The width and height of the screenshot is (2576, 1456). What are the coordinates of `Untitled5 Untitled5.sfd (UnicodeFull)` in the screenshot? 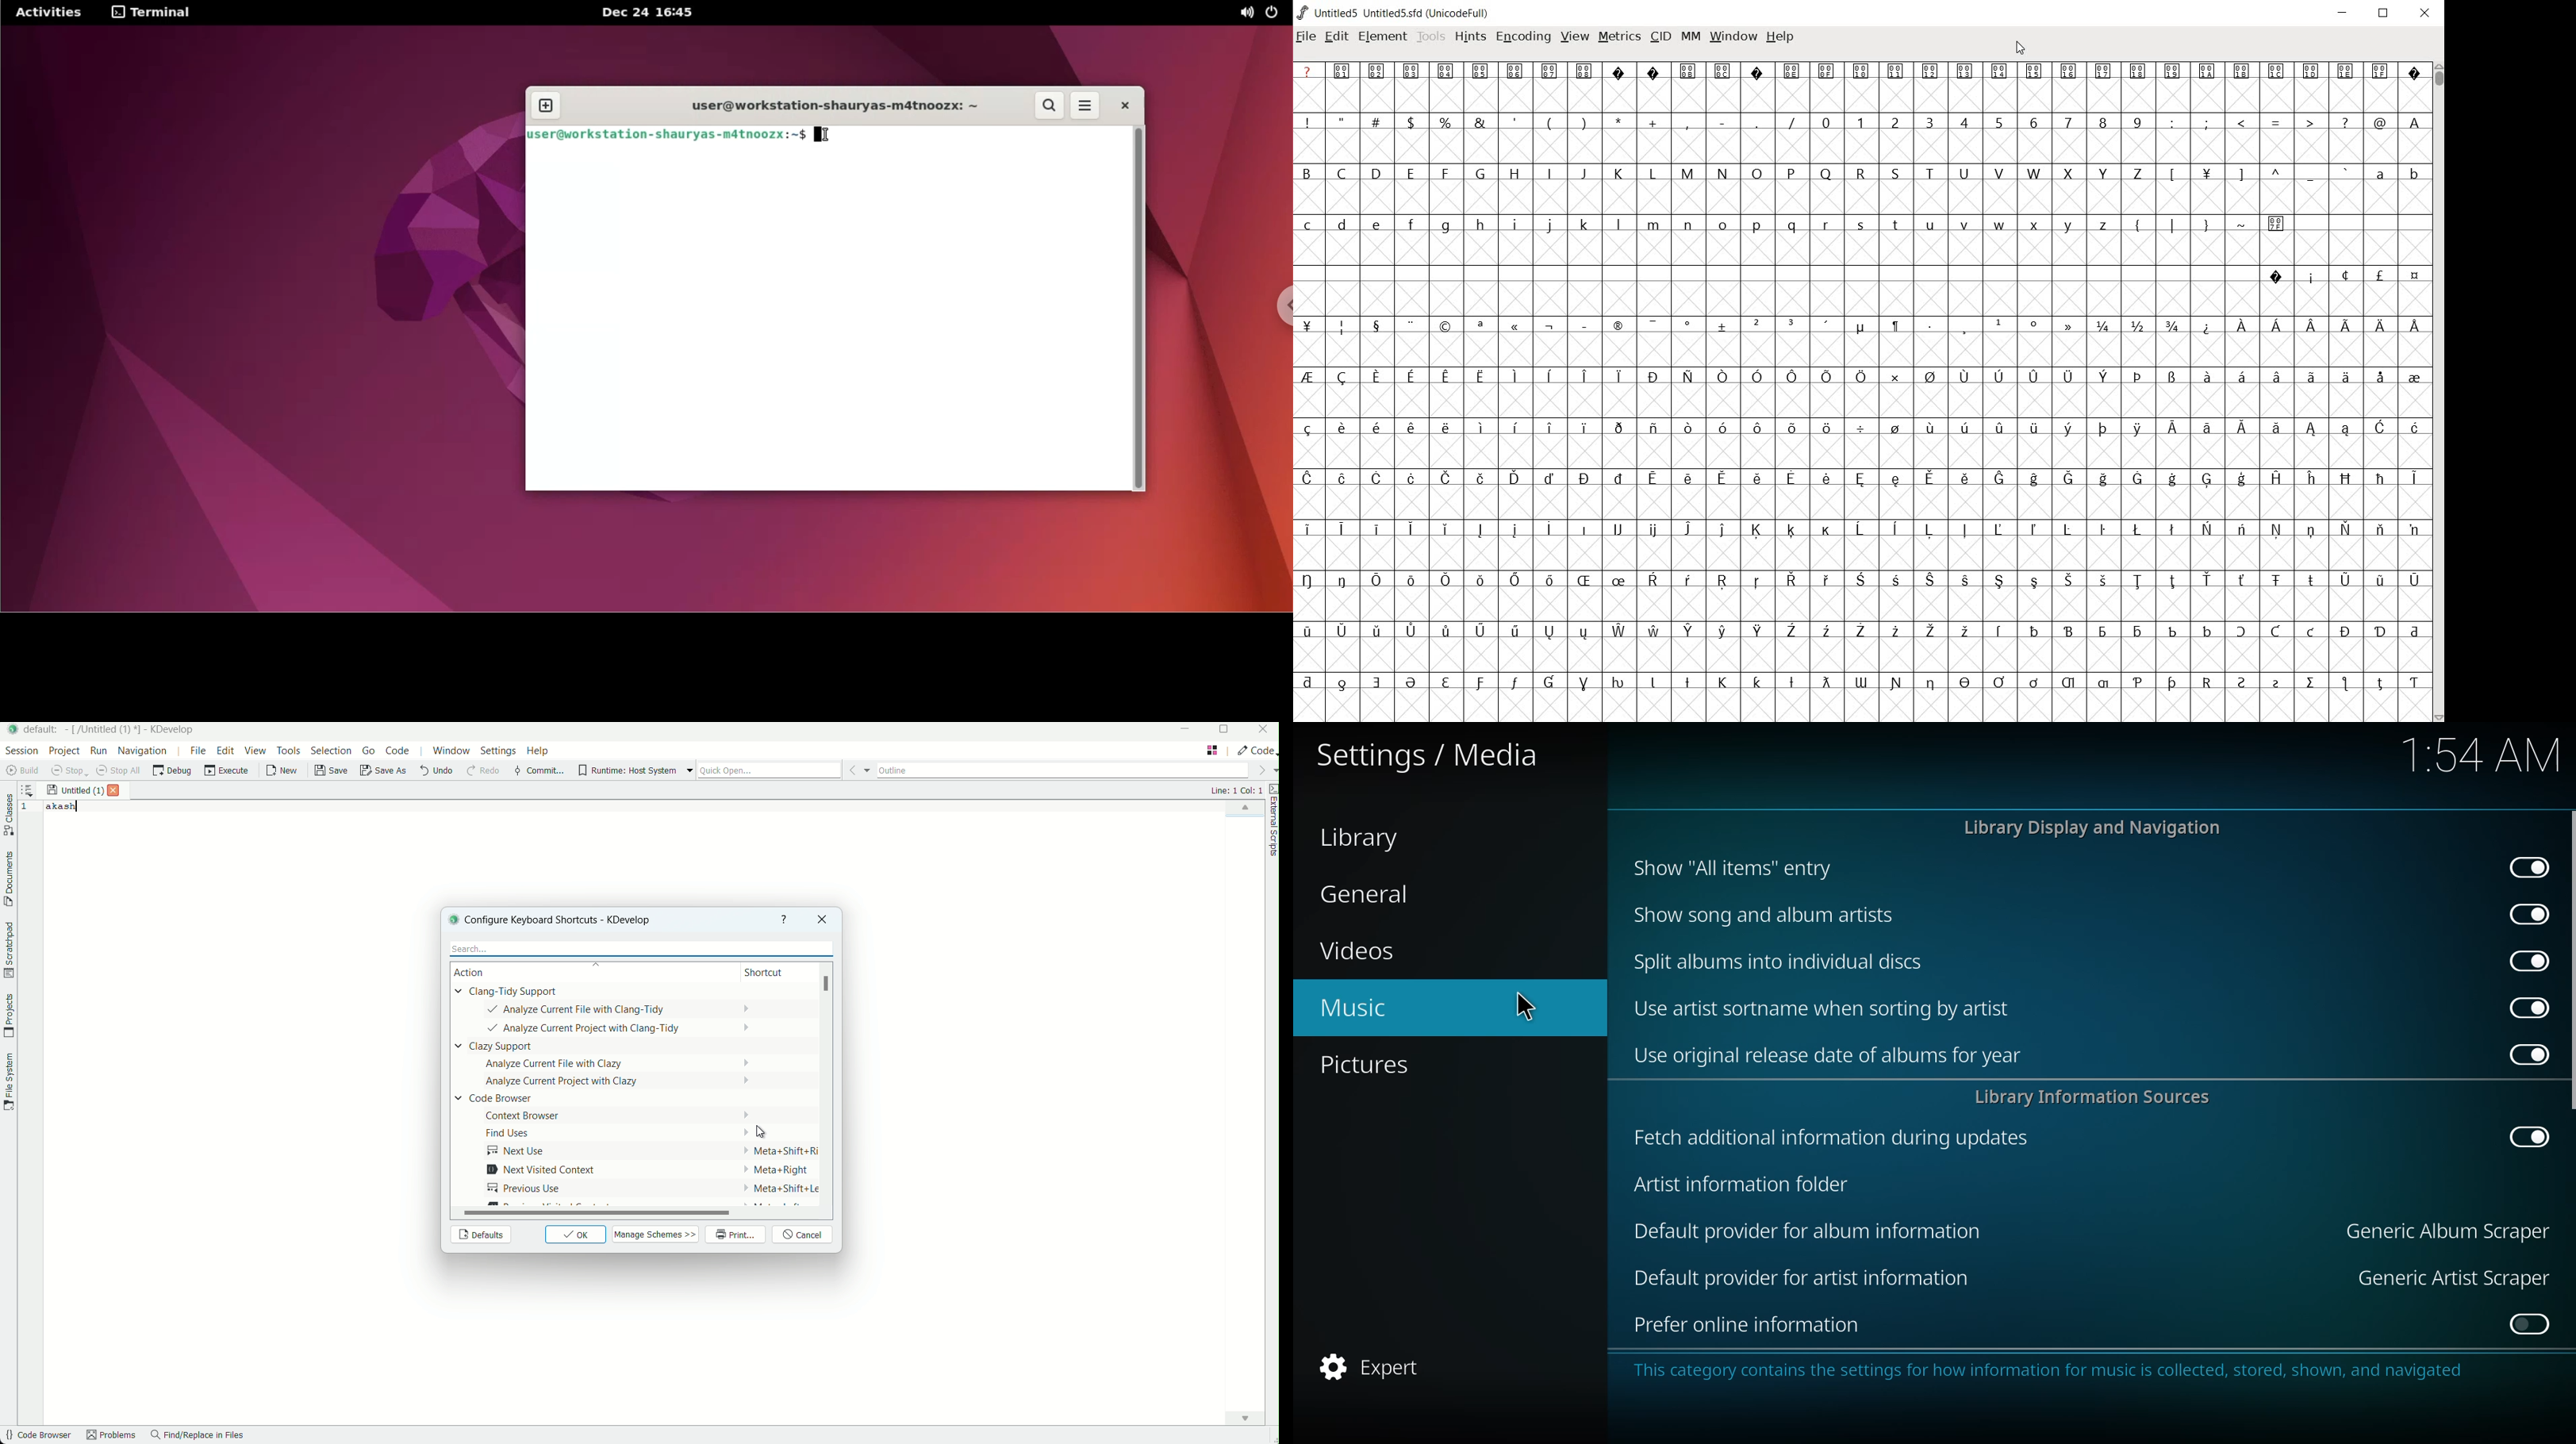 It's located at (1403, 15).